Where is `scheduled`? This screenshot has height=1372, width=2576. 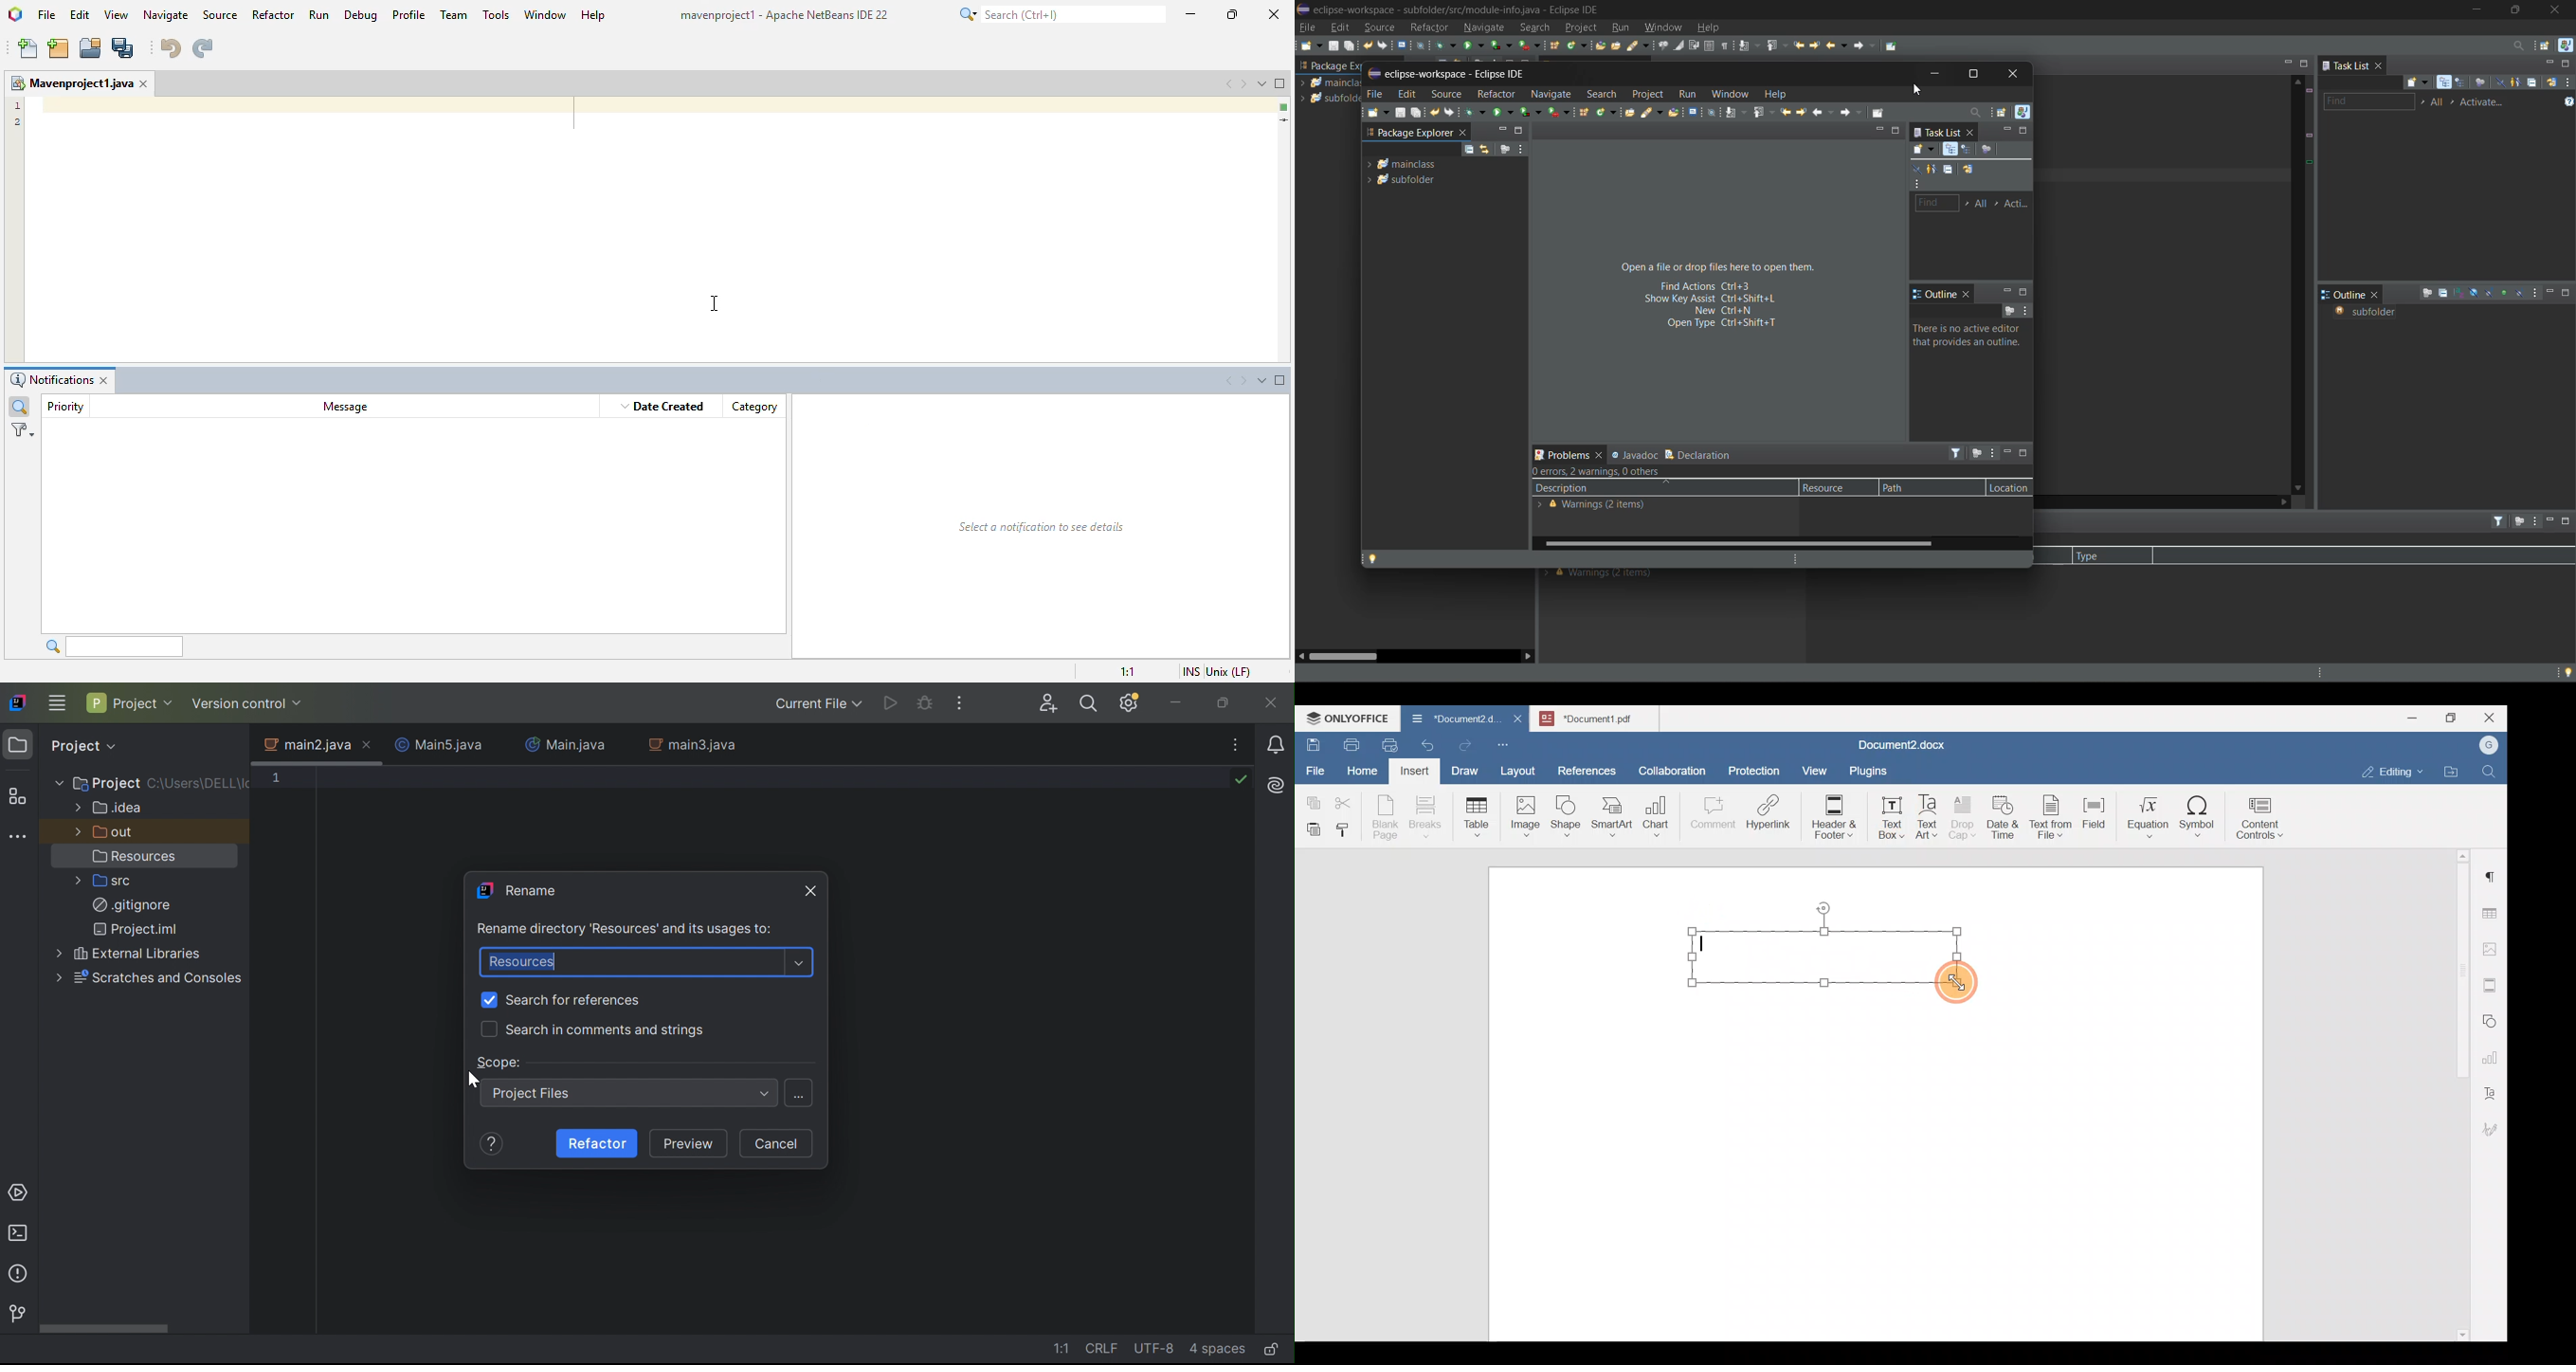
scheduled is located at coordinates (1968, 150).